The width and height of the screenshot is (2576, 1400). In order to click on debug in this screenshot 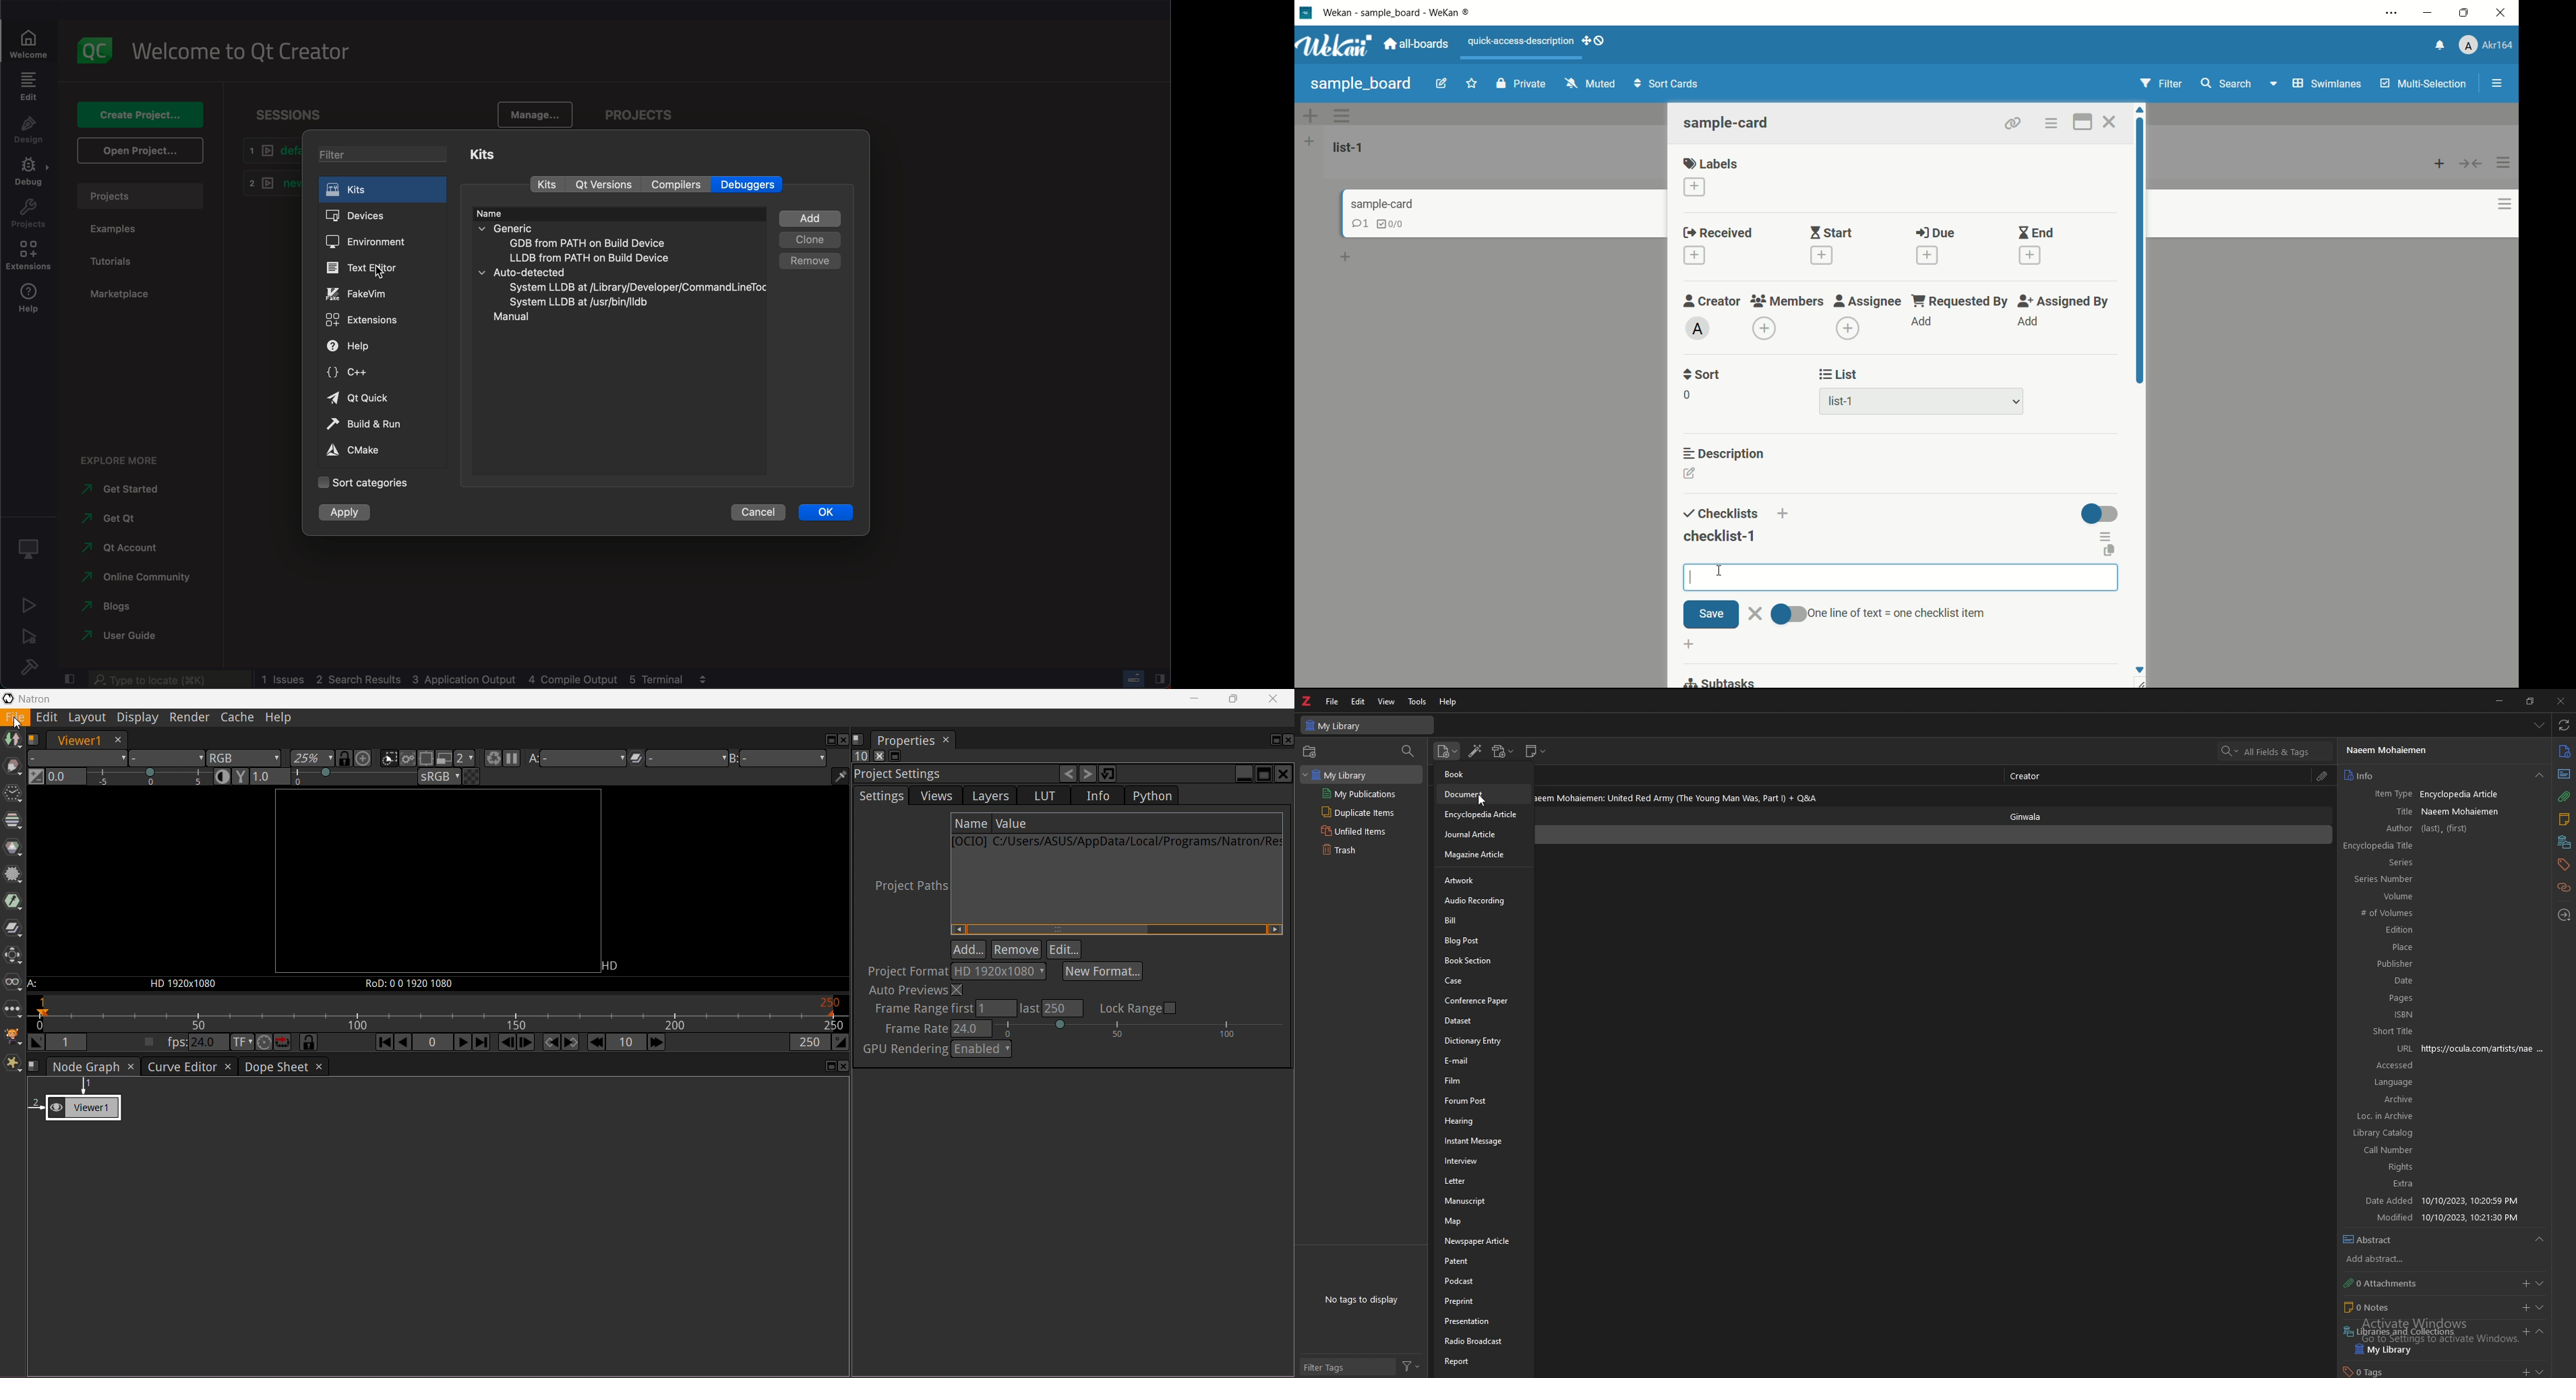, I will do `click(28, 175)`.